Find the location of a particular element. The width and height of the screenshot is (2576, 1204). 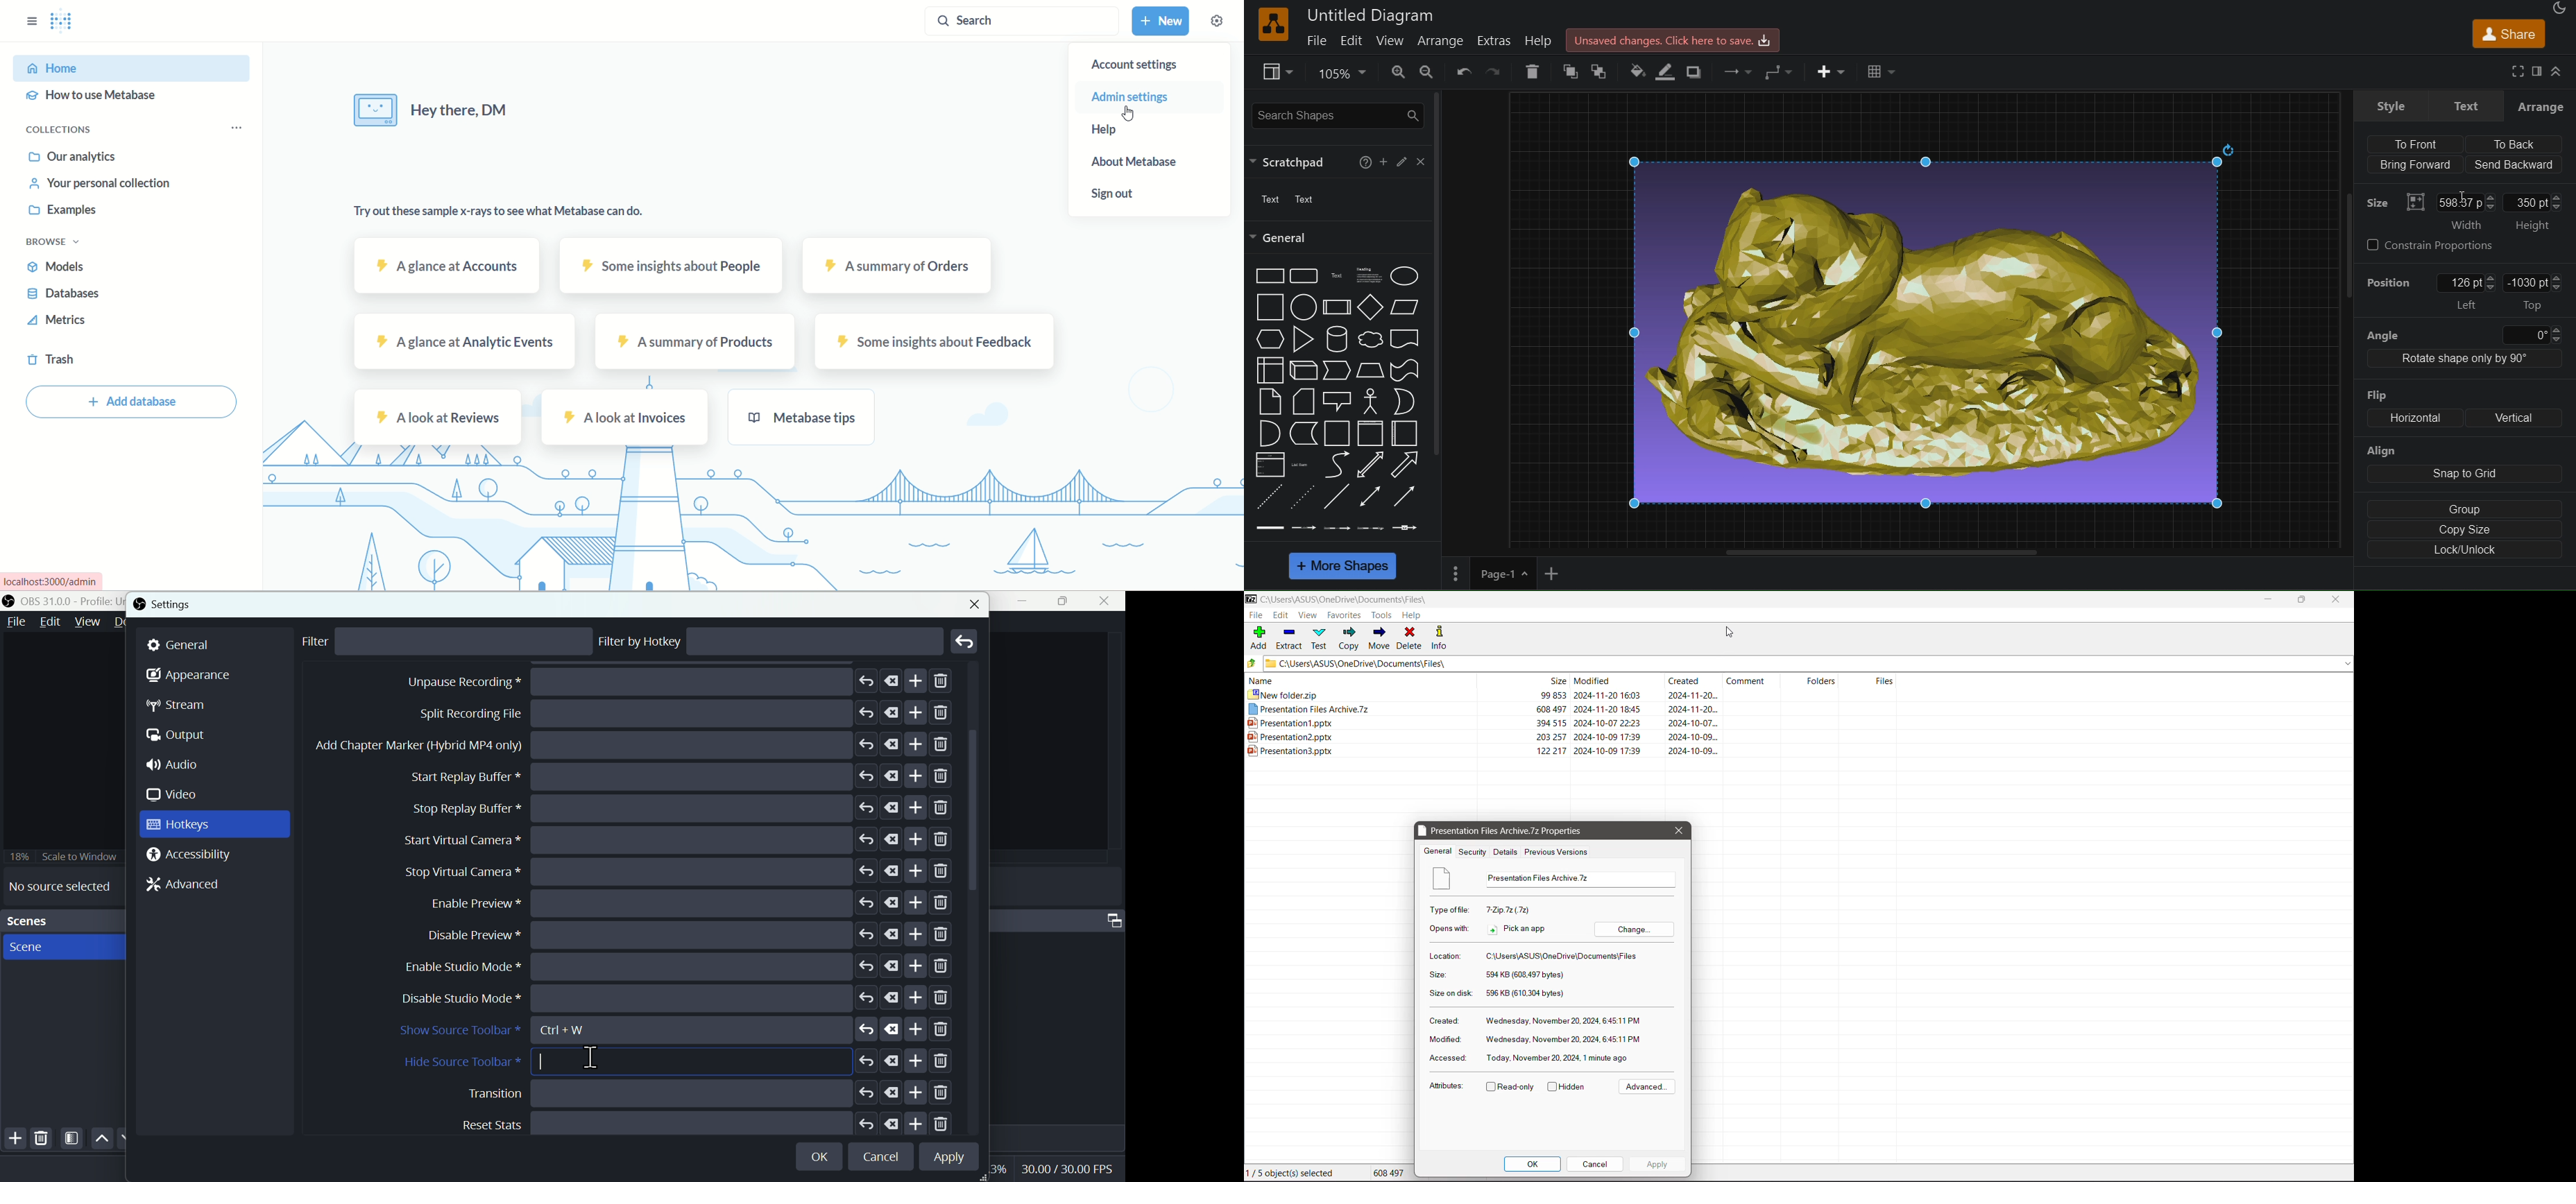

extras is located at coordinates (1494, 40).